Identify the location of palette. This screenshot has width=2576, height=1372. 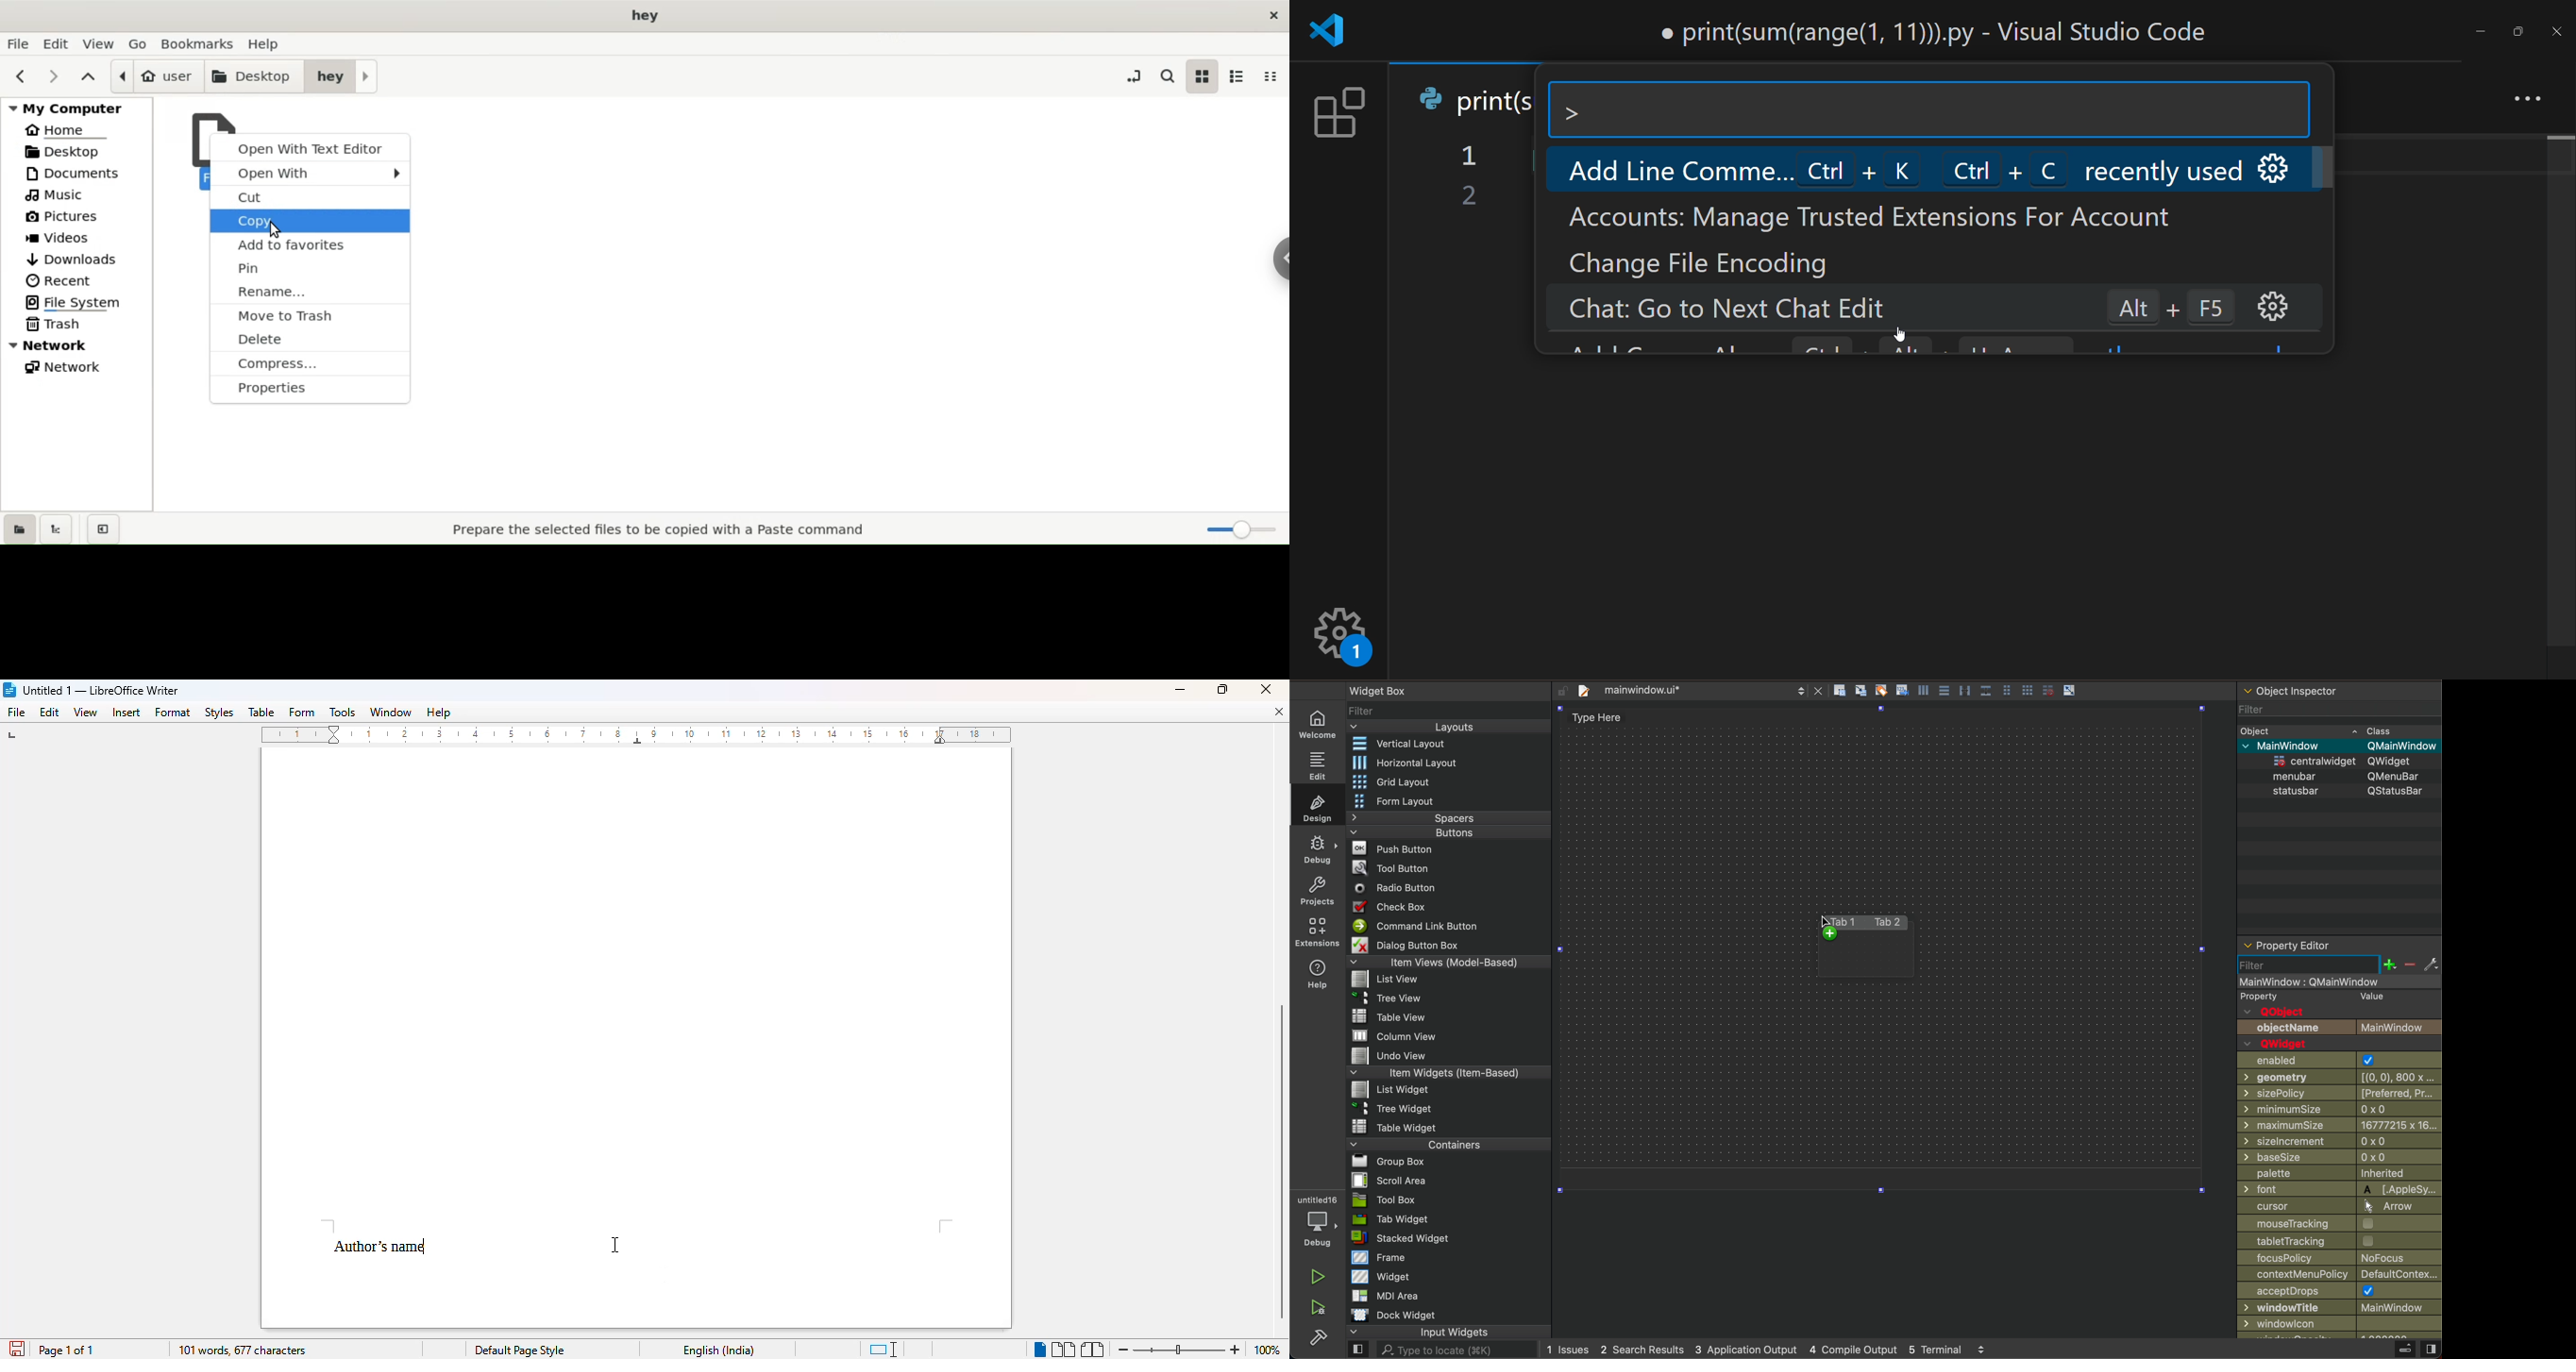
(2340, 1173).